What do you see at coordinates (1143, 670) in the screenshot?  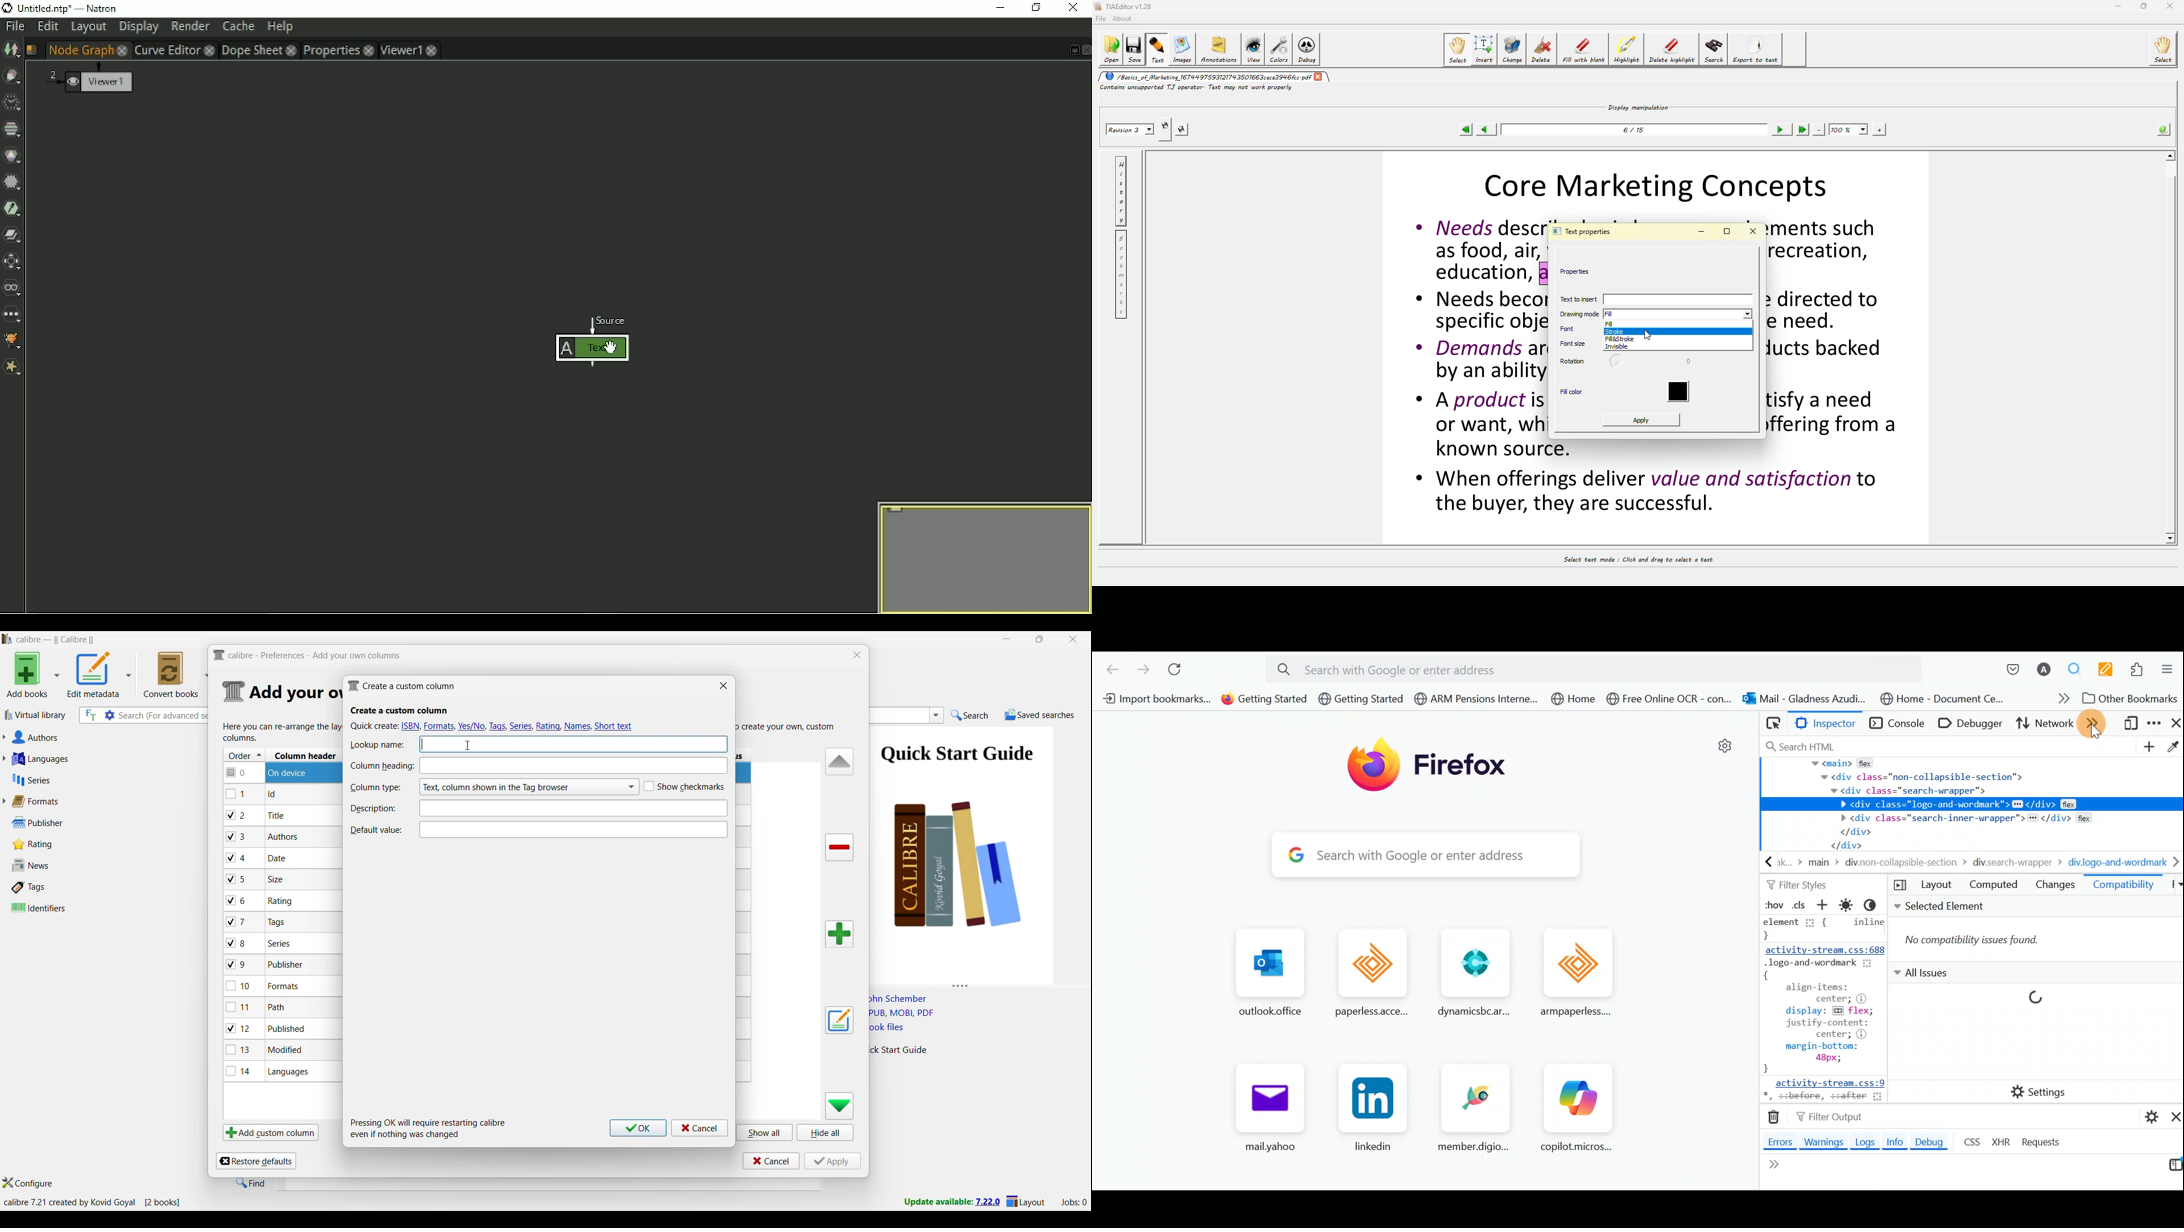 I see `Go forward one page` at bounding box center [1143, 670].